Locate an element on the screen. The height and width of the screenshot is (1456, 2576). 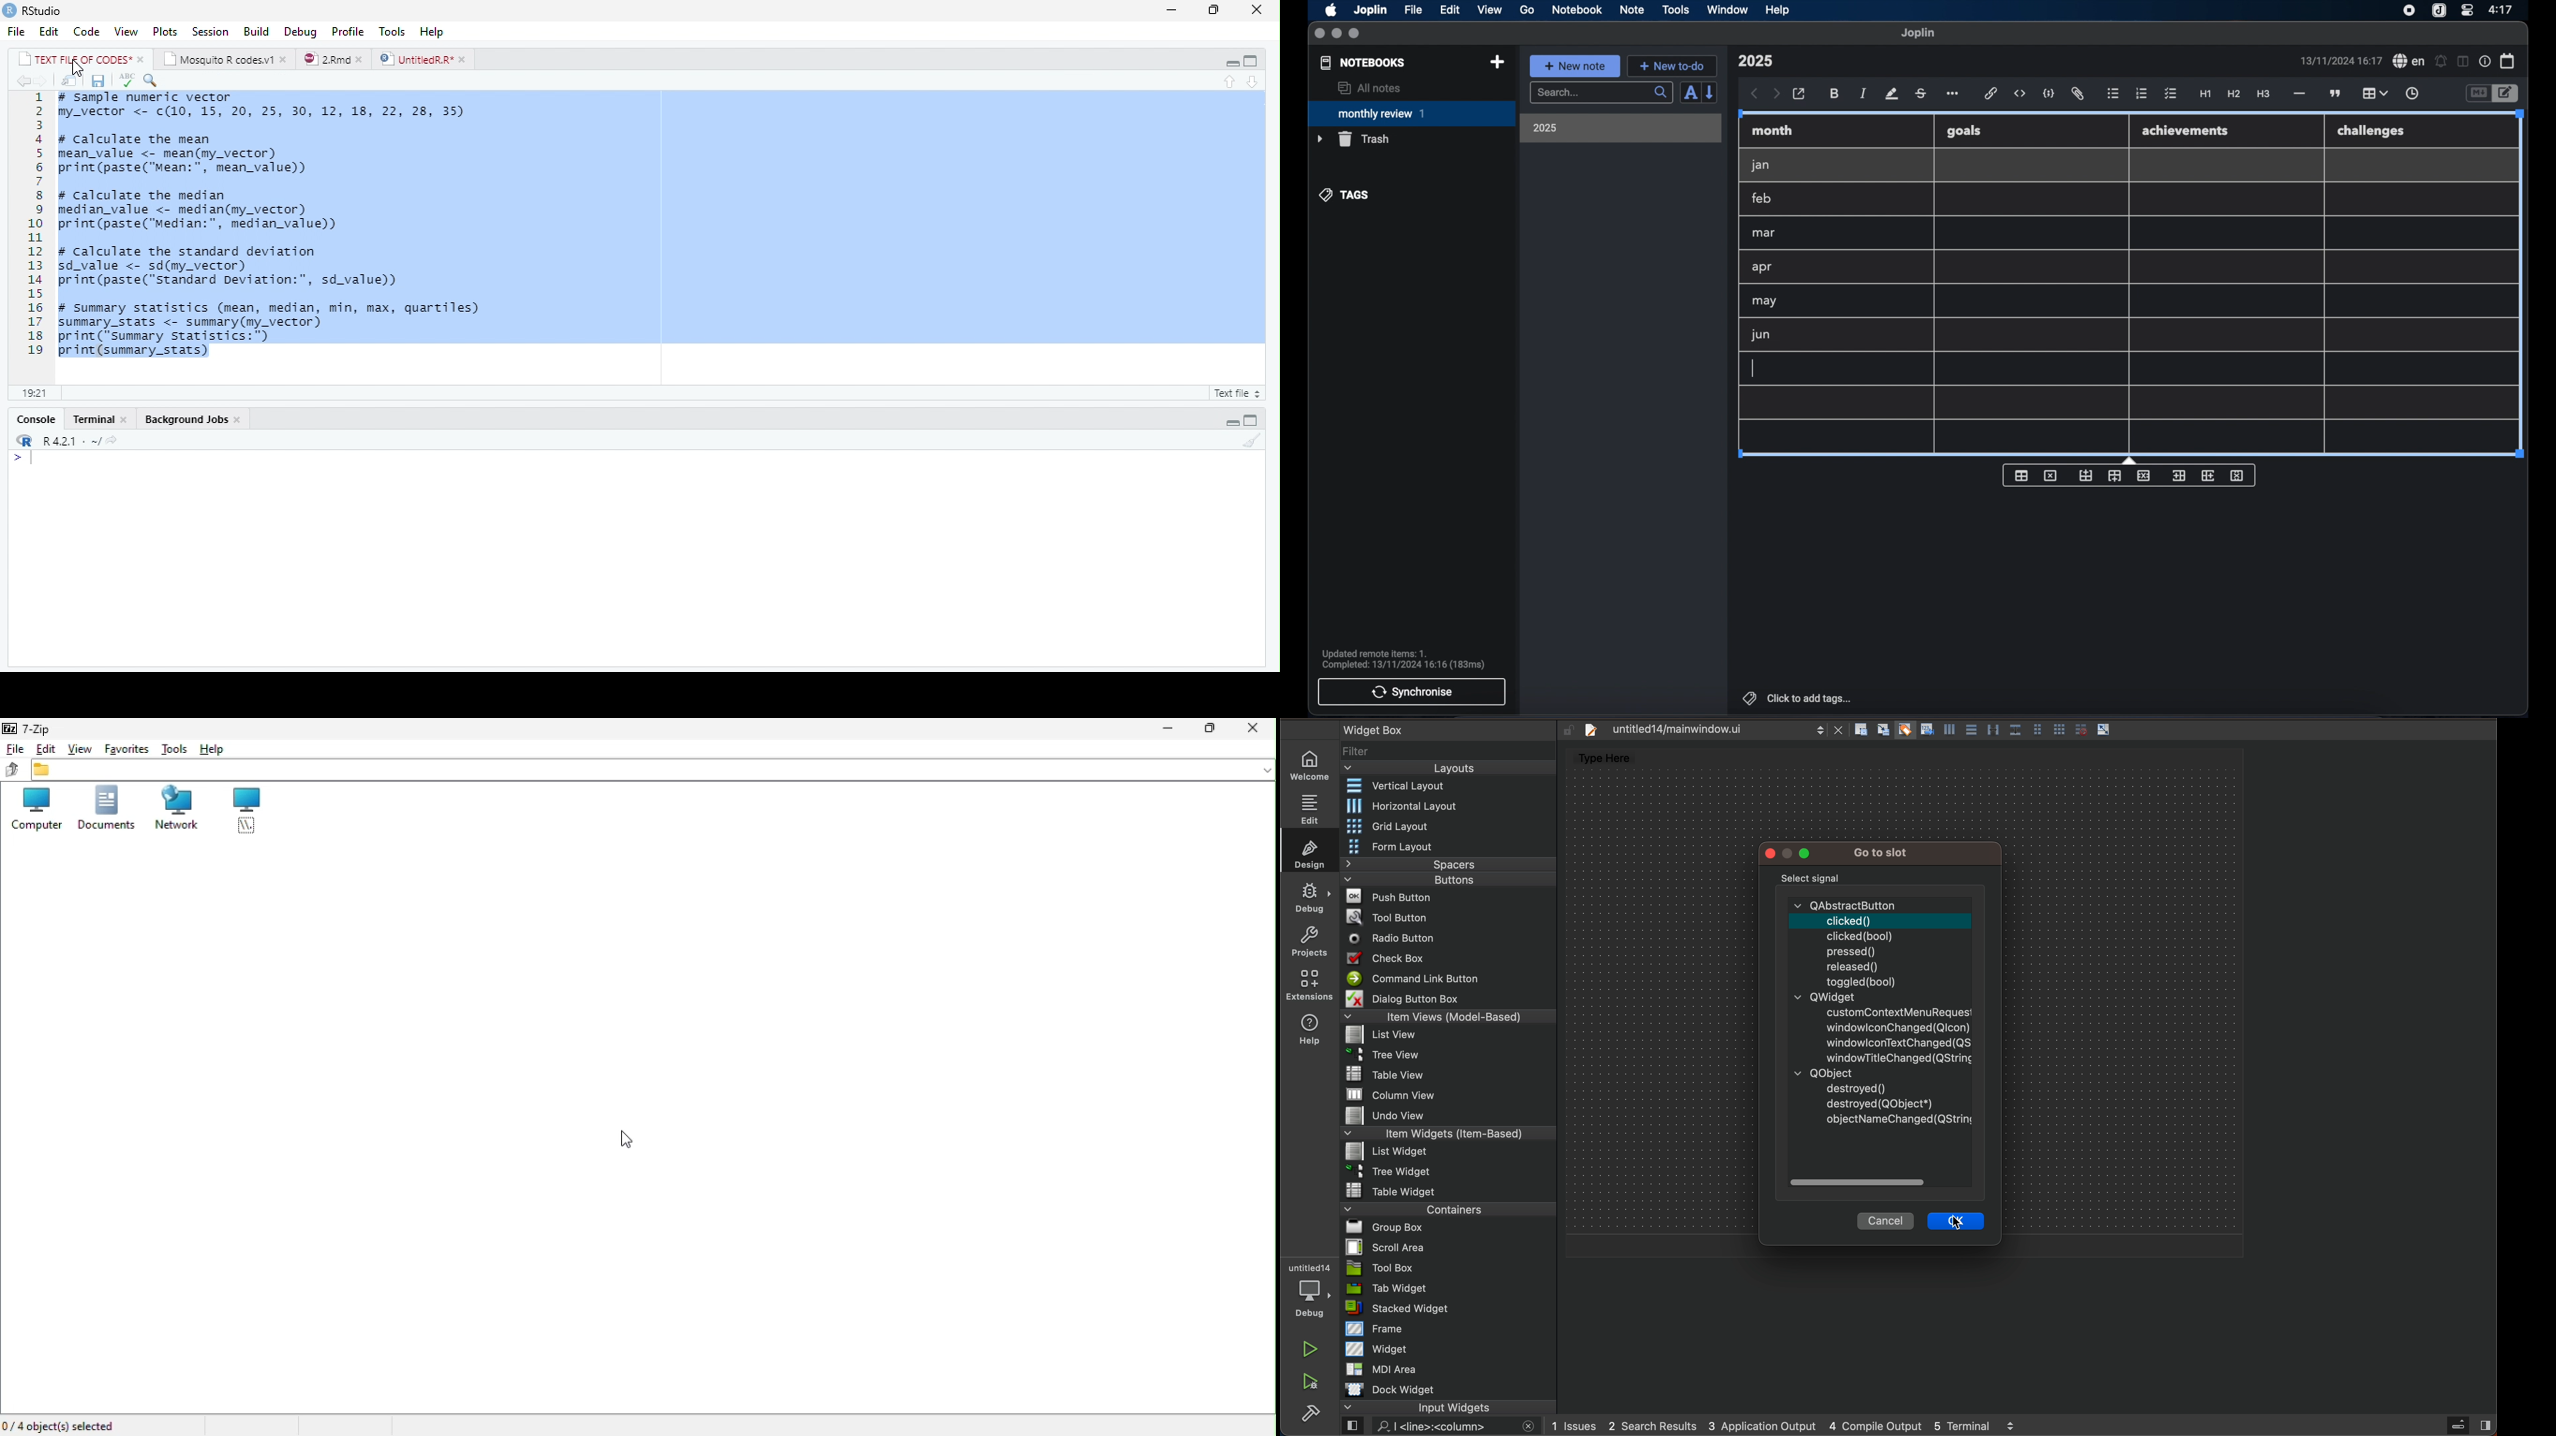
edit is located at coordinates (50, 32).